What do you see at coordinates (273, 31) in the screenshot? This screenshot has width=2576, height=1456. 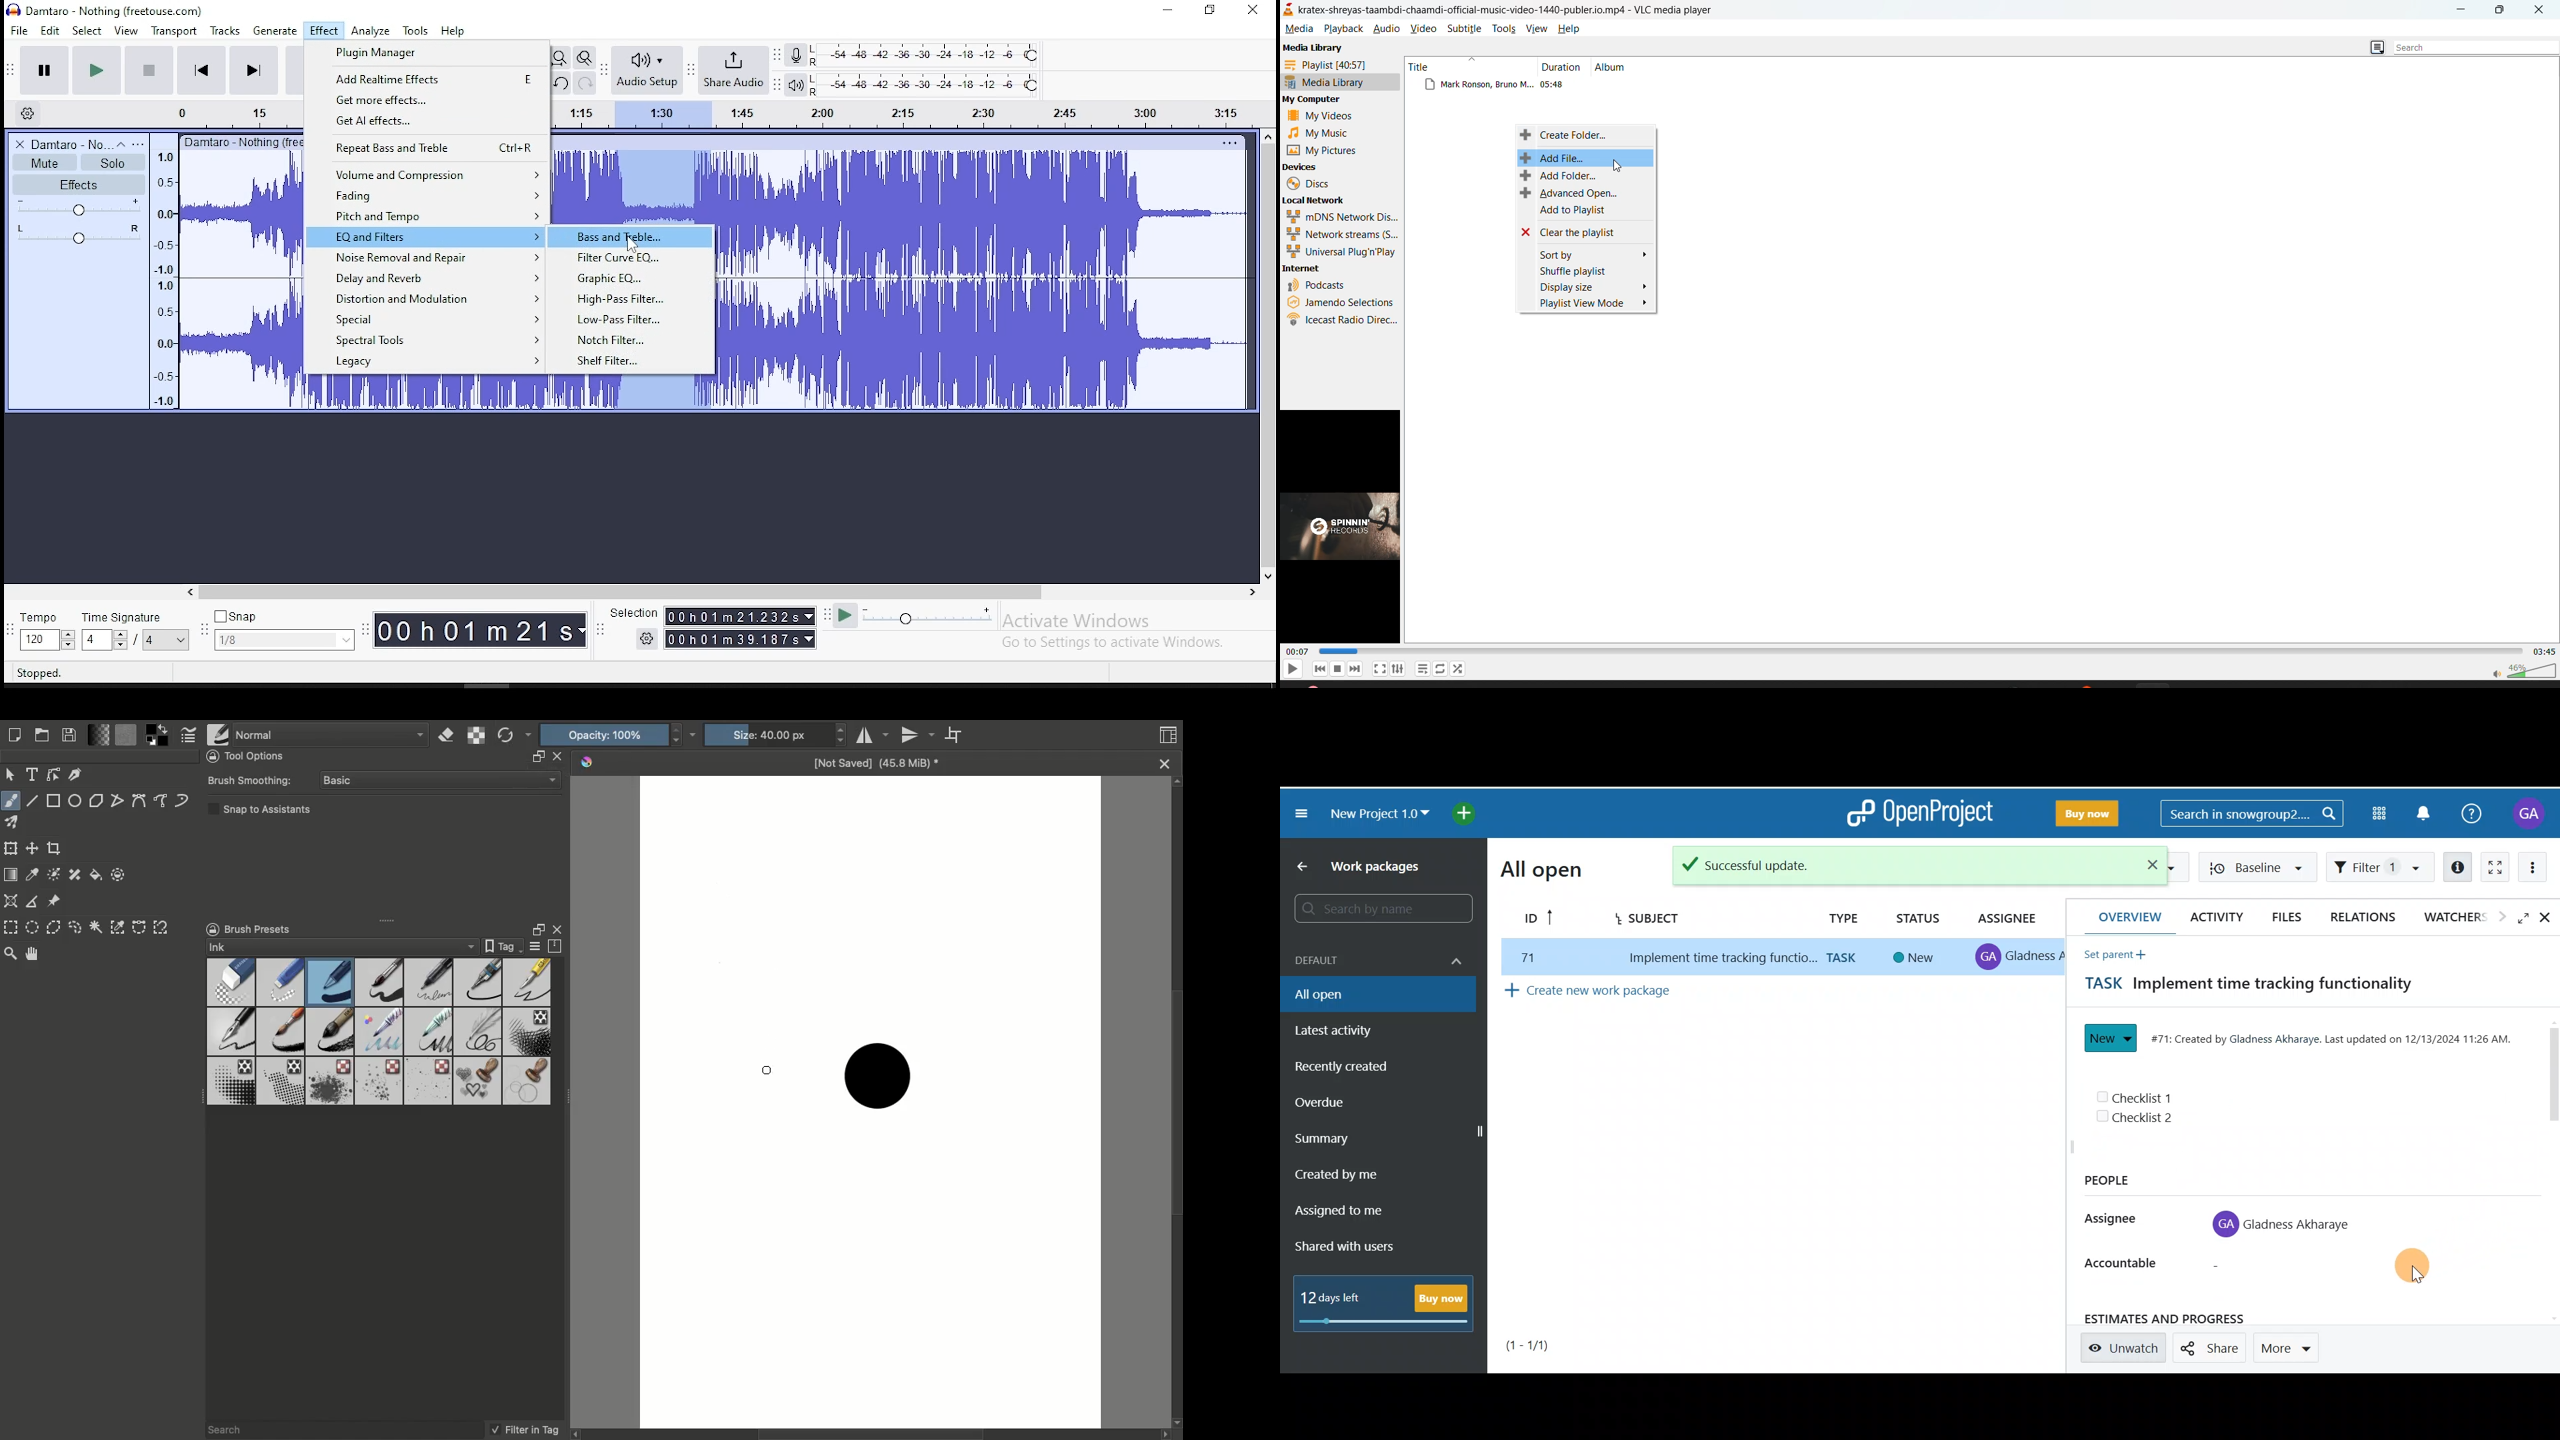 I see `generate` at bounding box center [273, 31].